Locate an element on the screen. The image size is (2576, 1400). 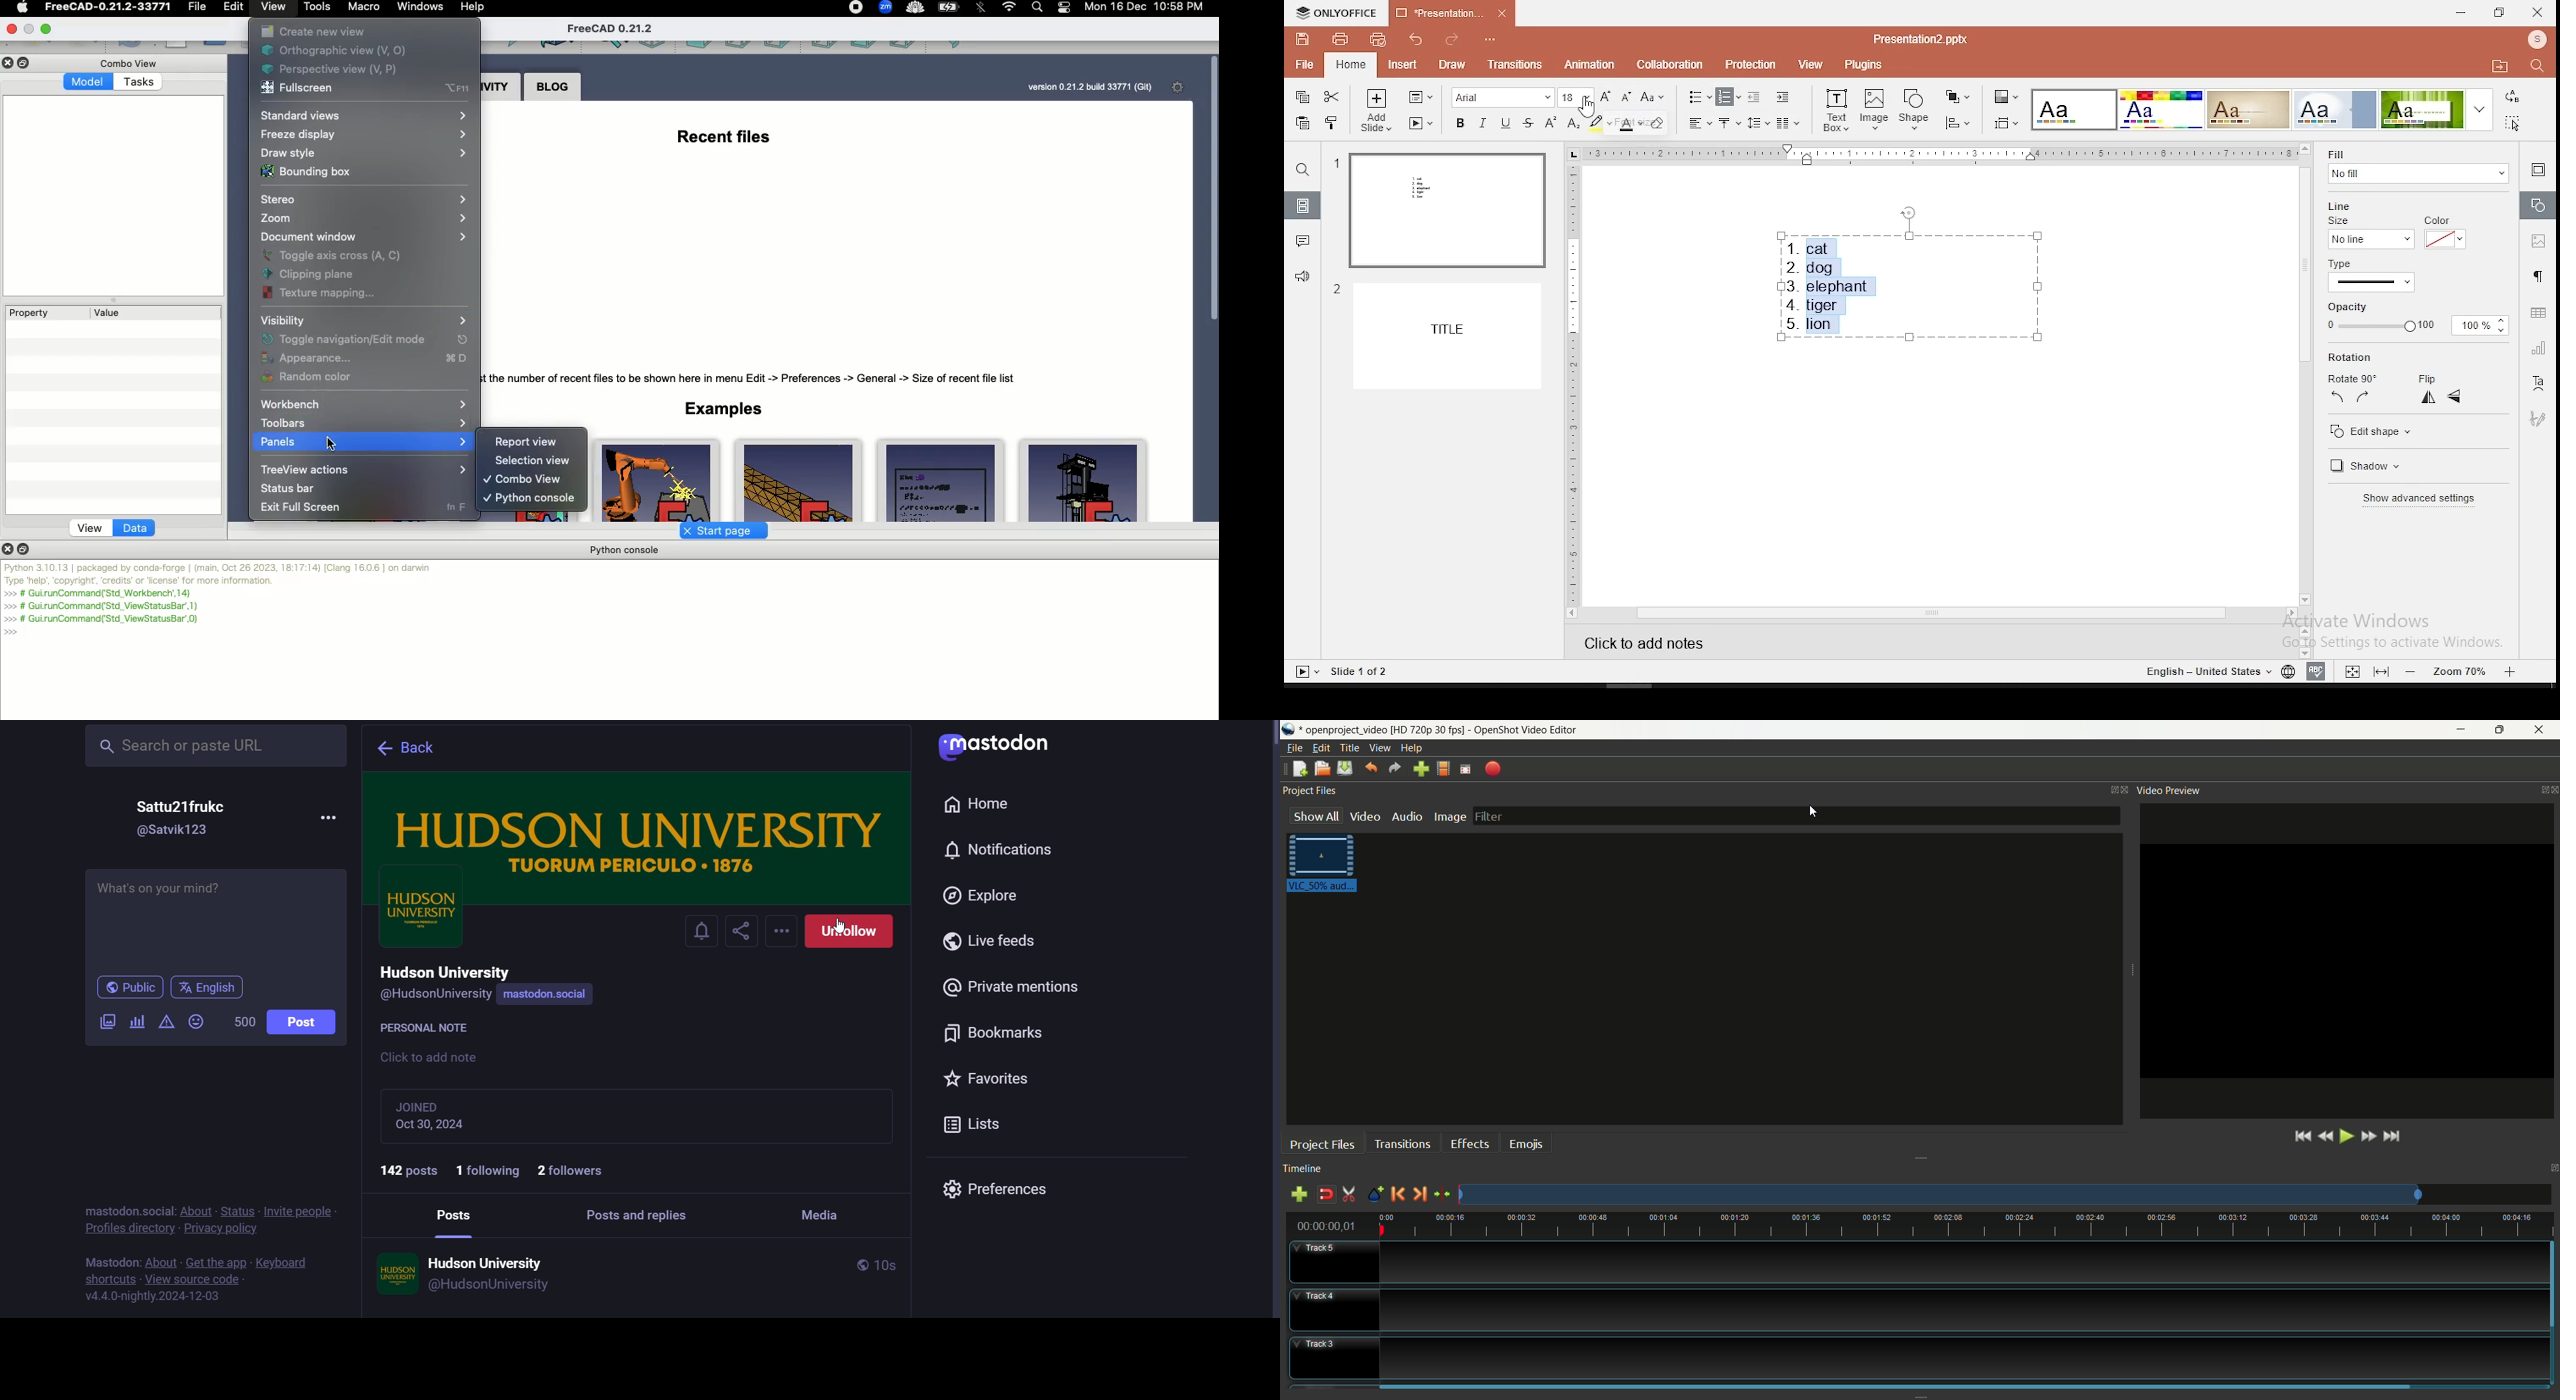
Bounding box is located at coordinates (308, 174).